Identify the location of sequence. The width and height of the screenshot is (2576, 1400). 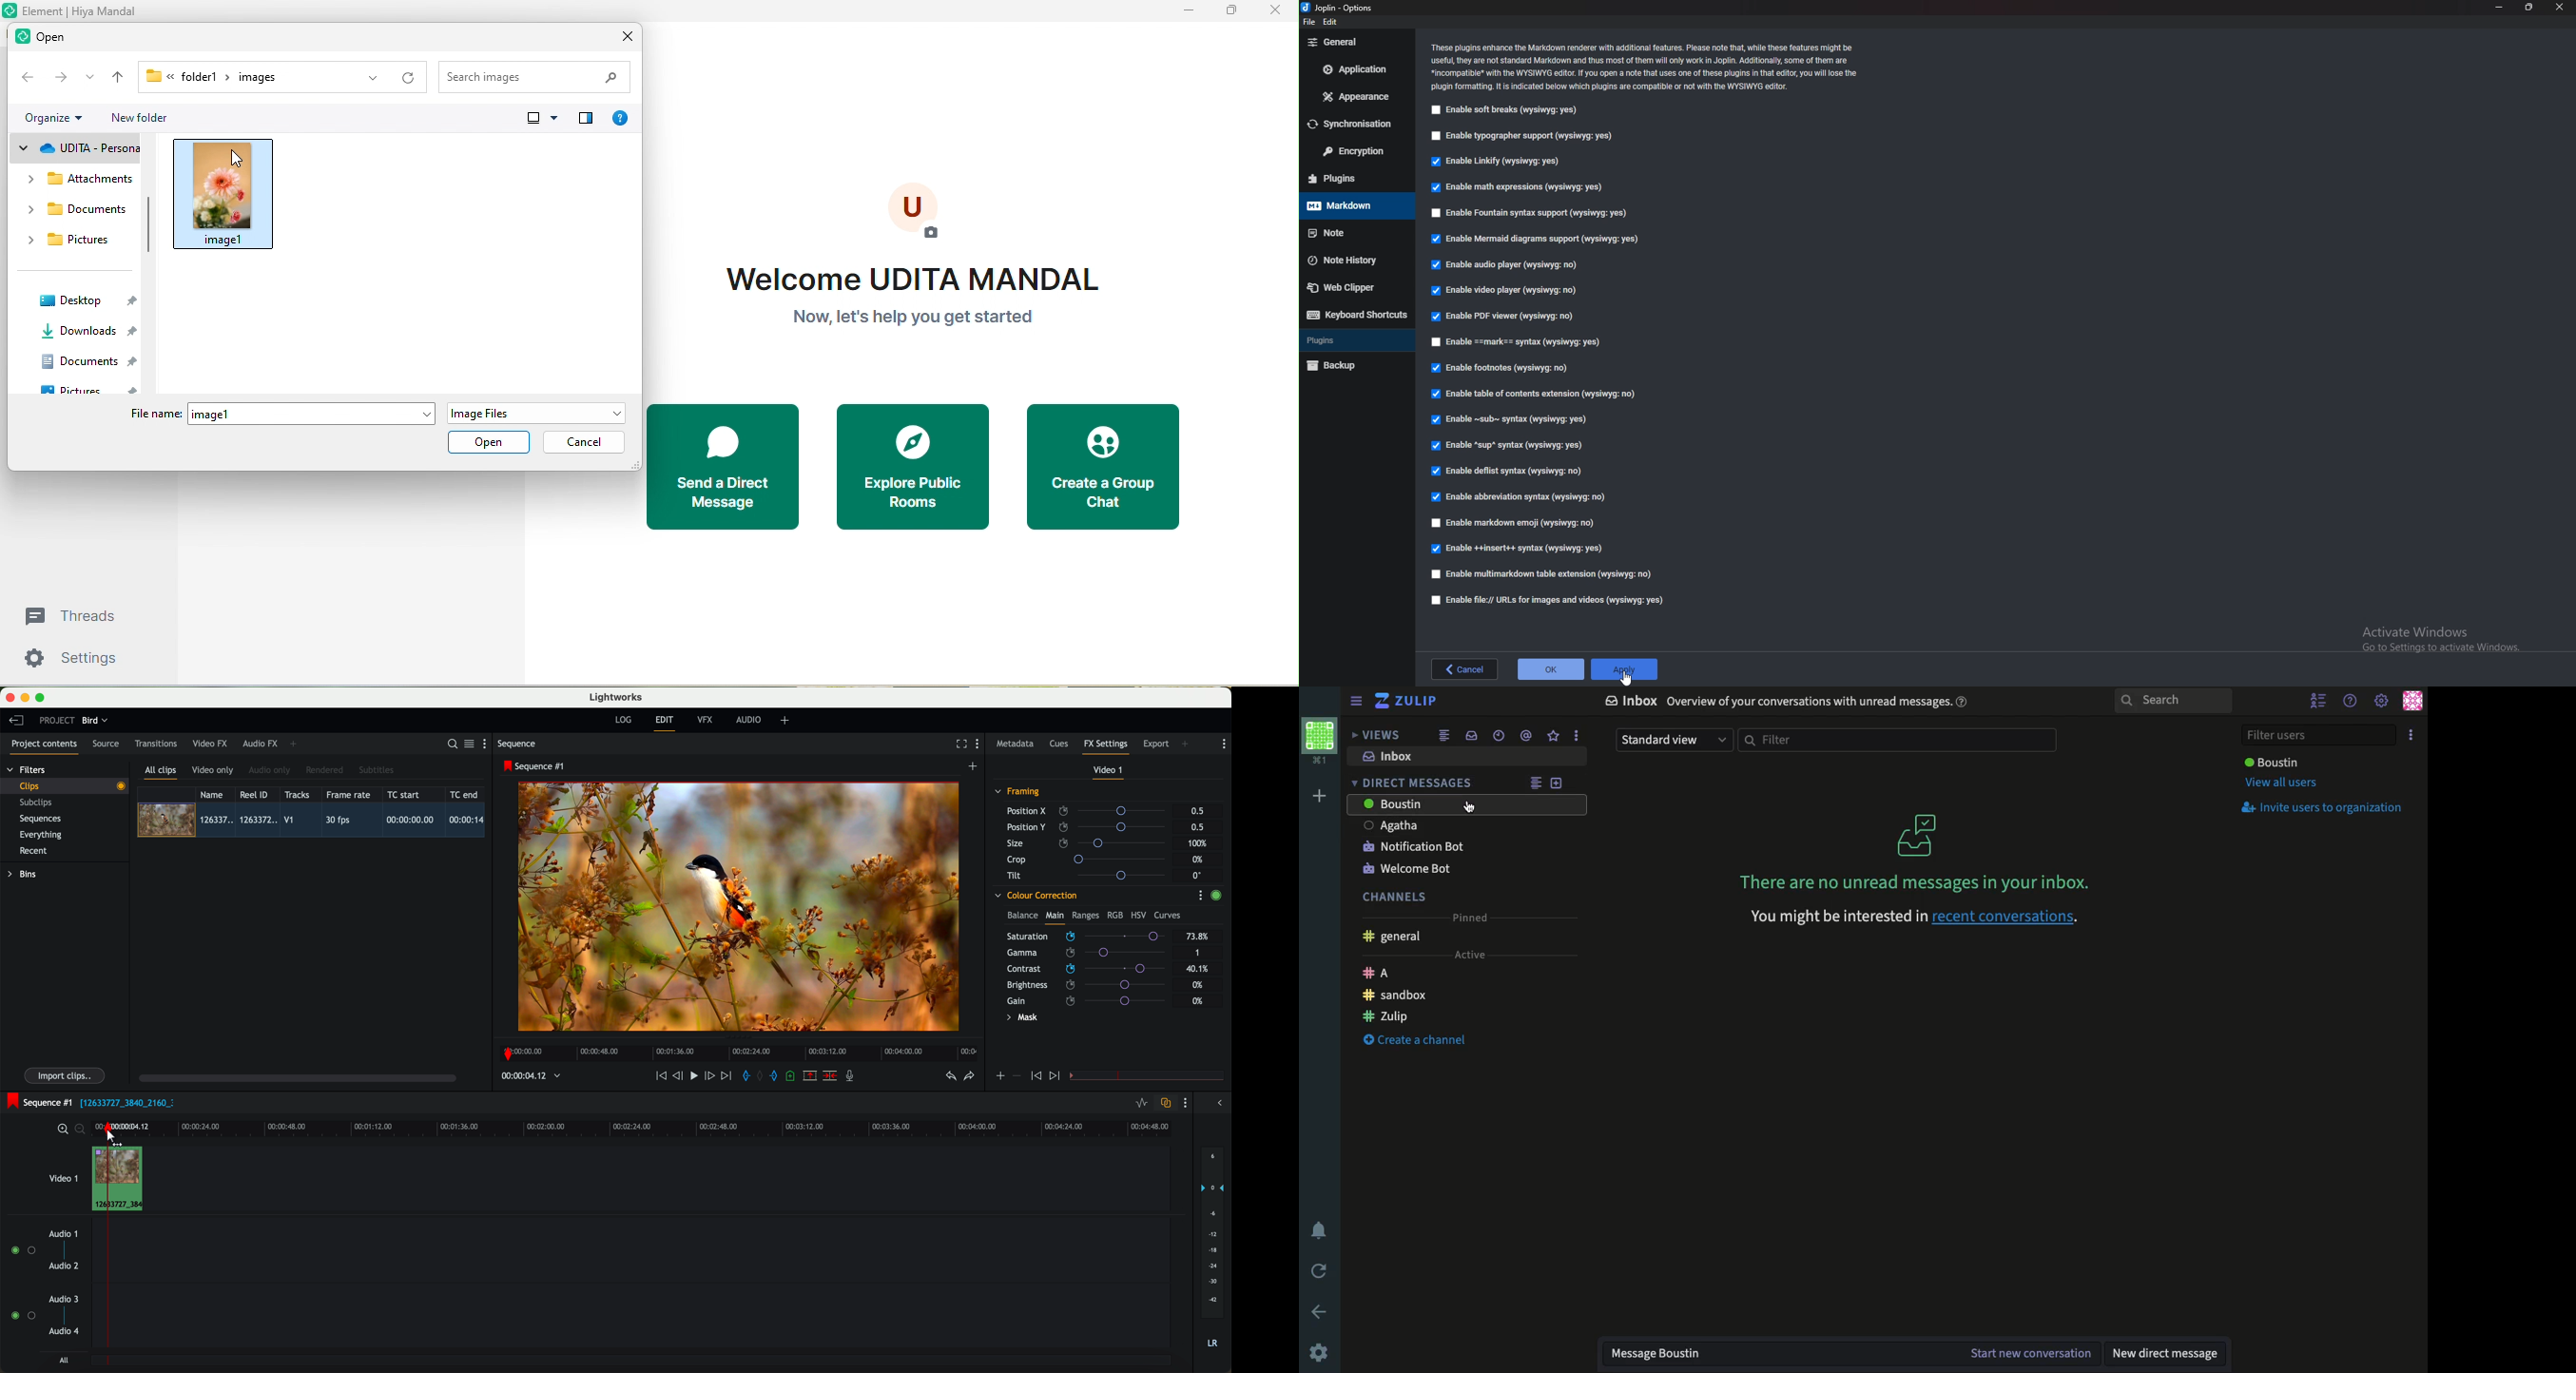
(517, 744).